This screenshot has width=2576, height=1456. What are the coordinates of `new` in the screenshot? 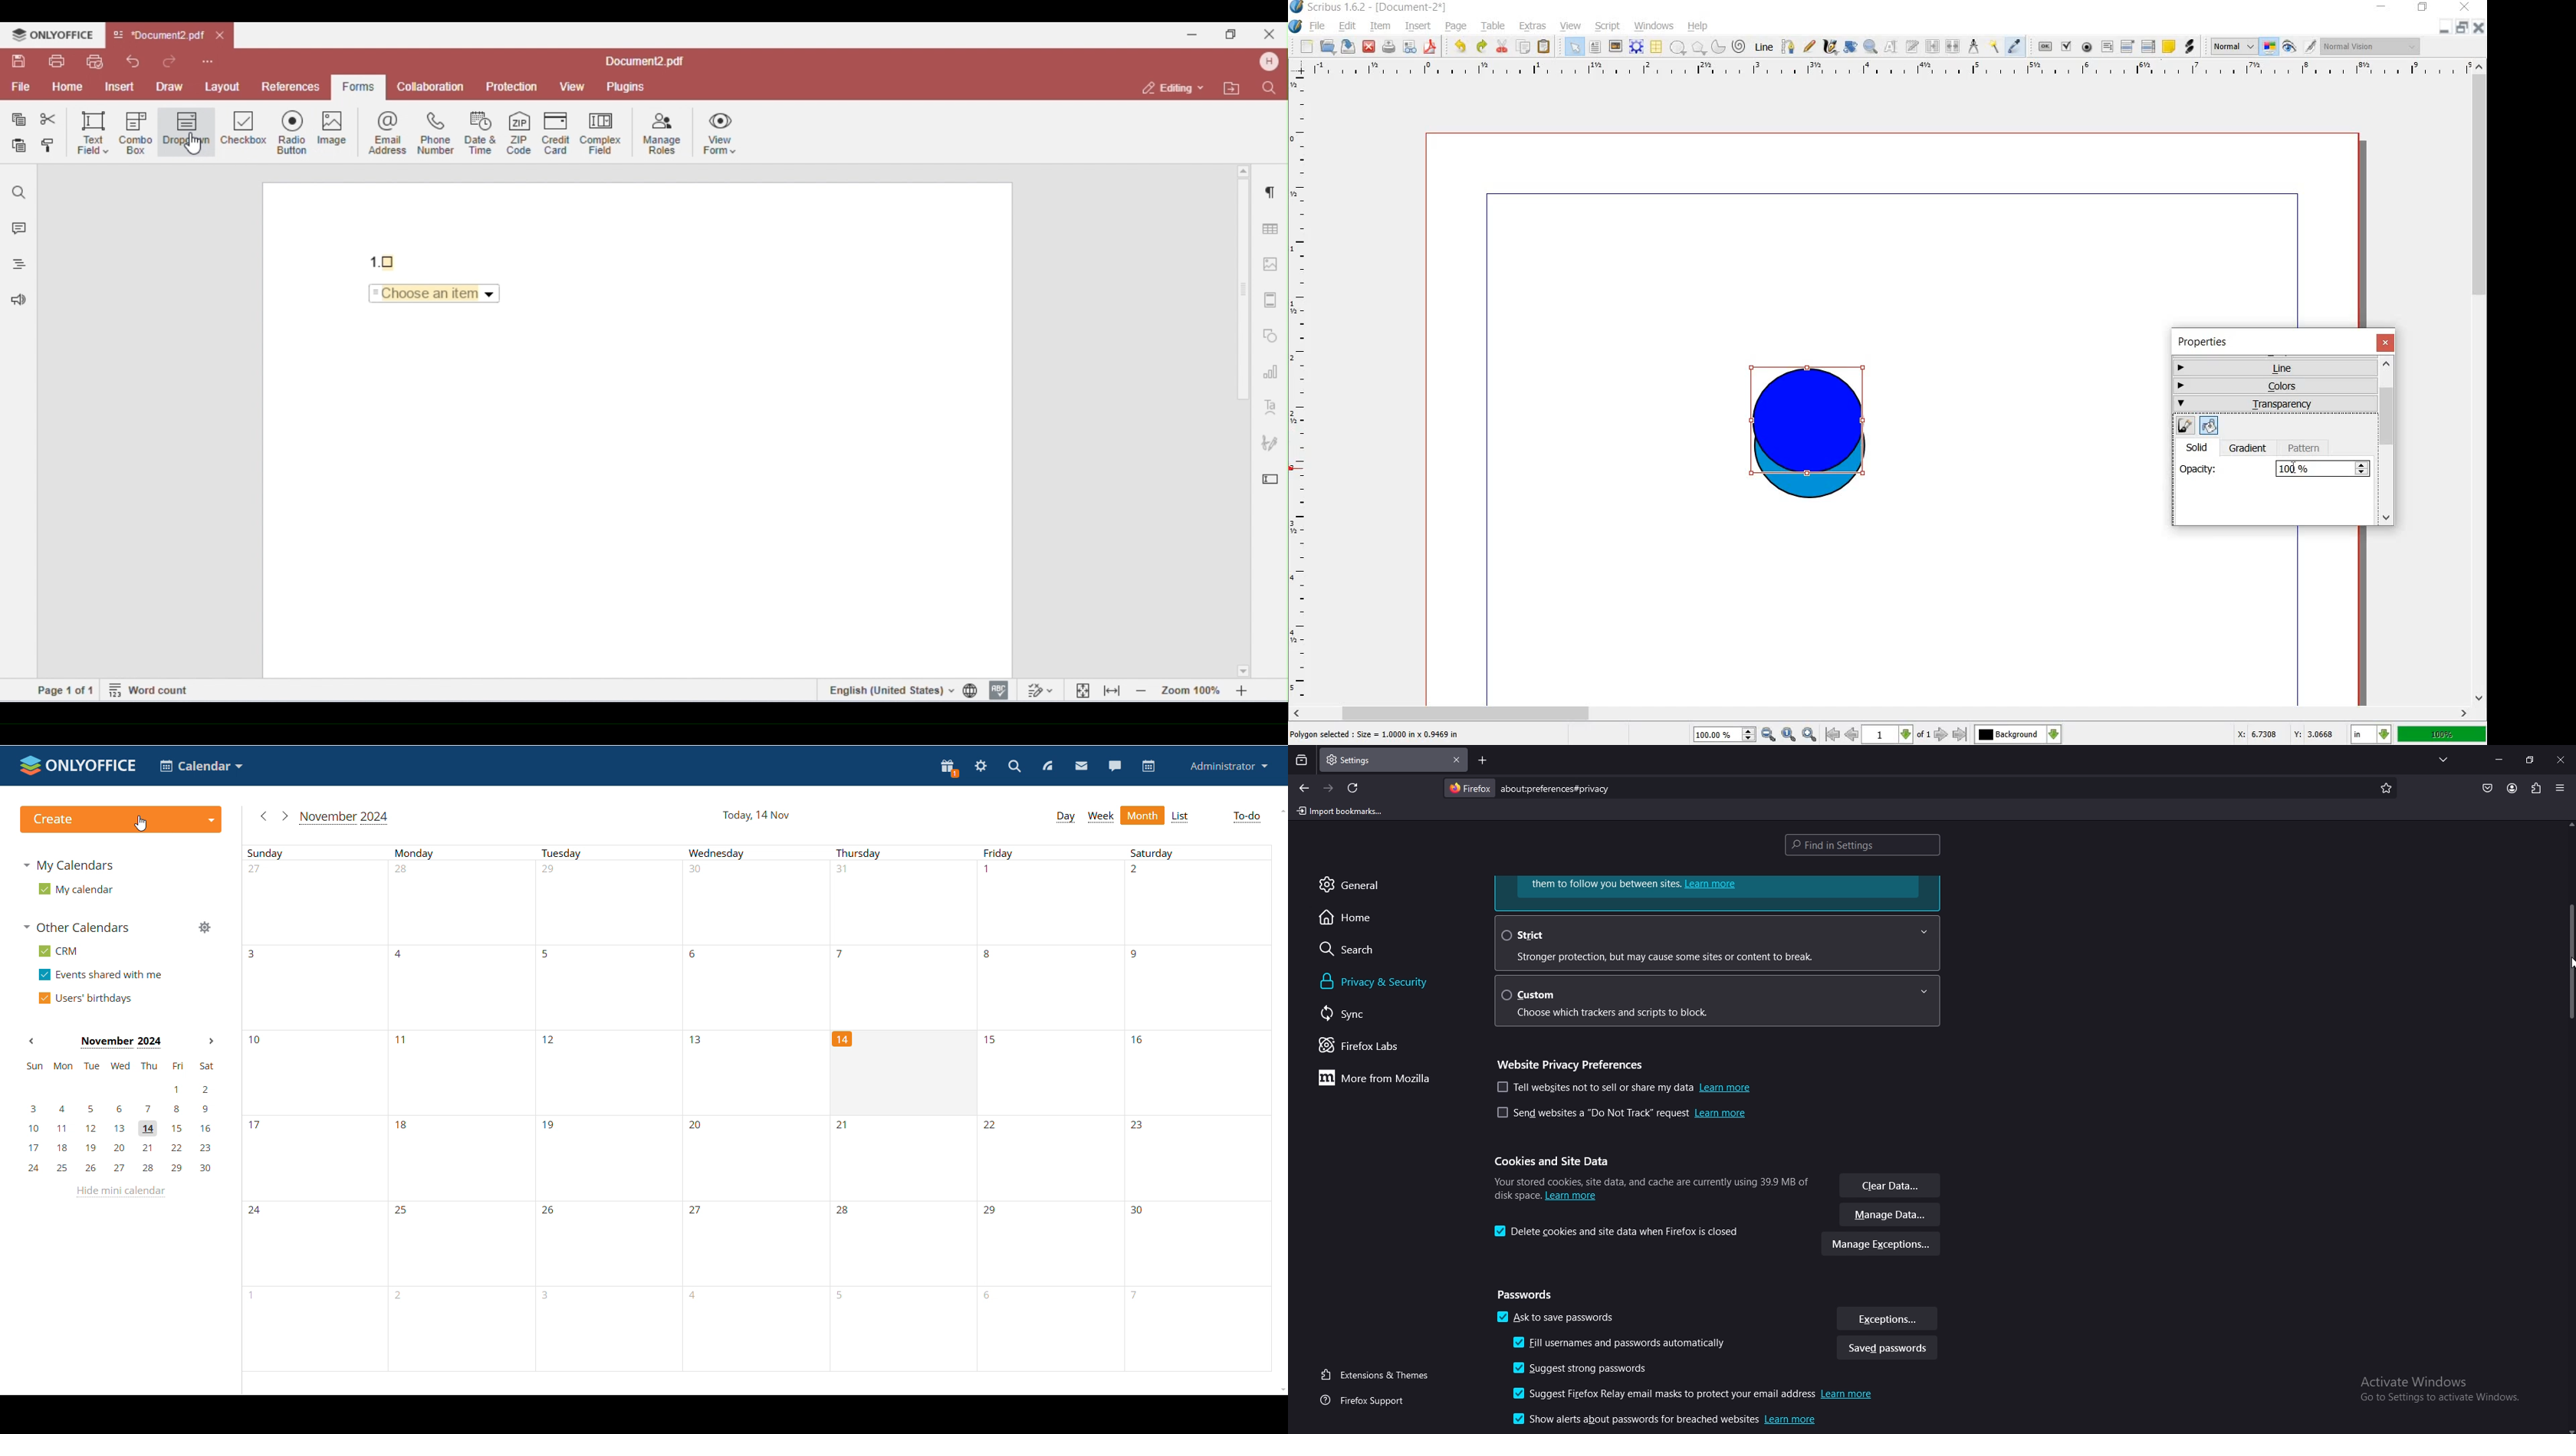 It's located at (1307, 47).